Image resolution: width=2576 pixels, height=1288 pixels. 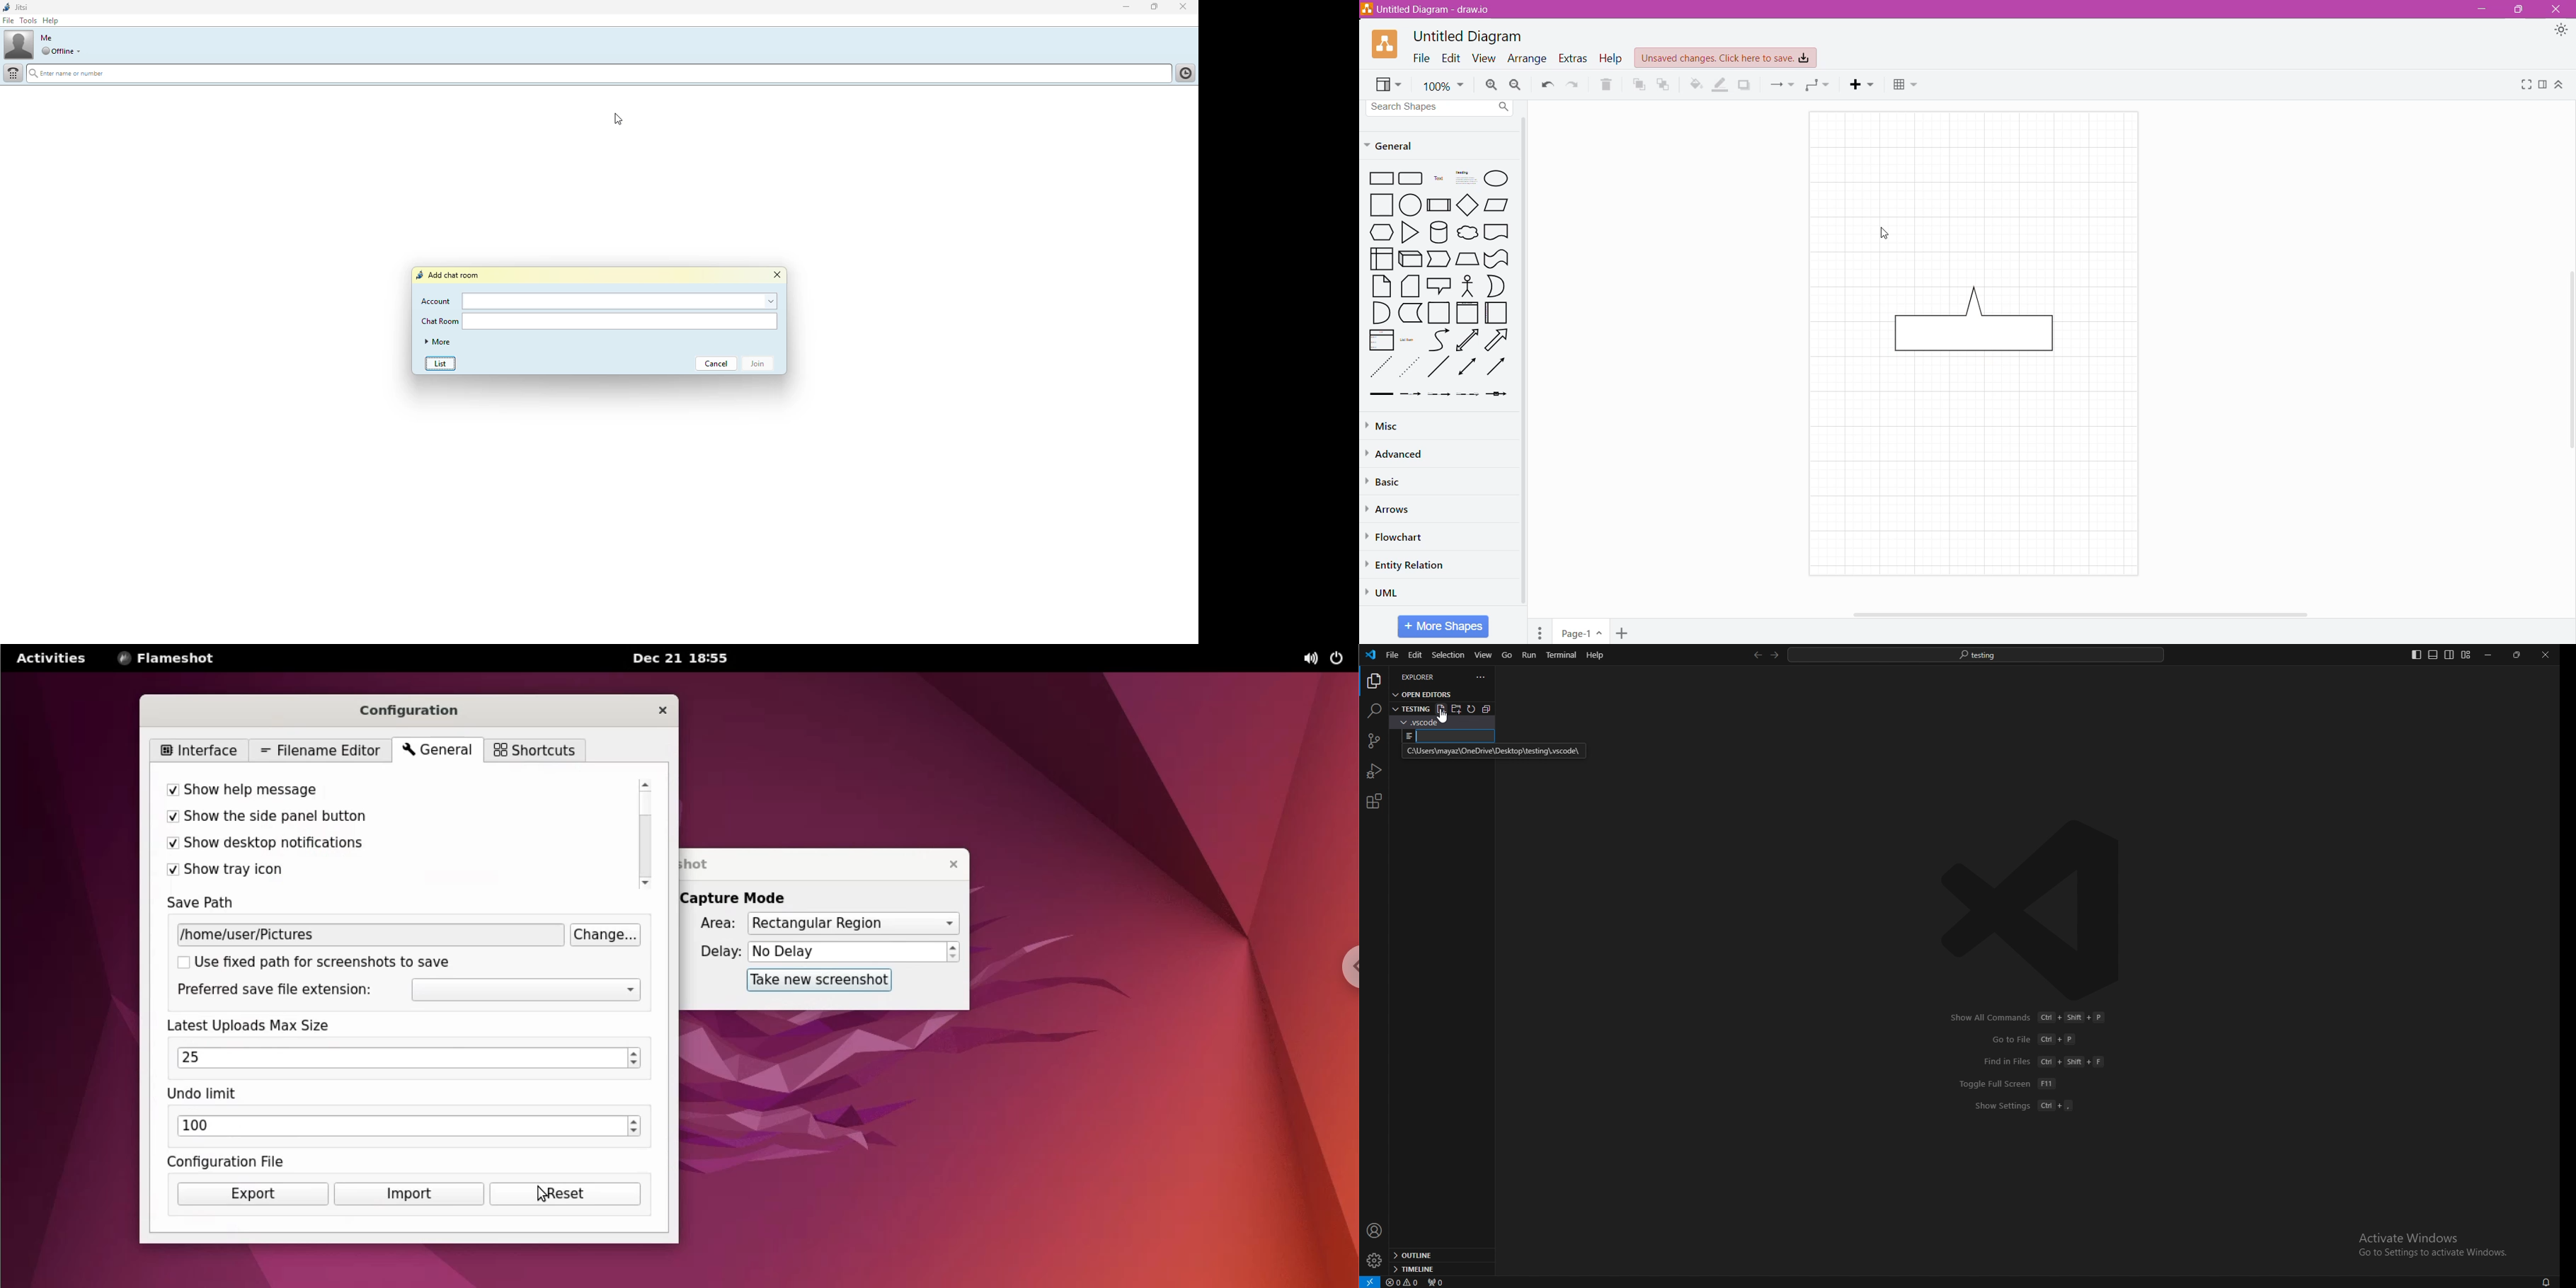 What do you see at coordinates (1908, 86) in the screenshot?
I see `Table` at bounding box center [1908, 86].